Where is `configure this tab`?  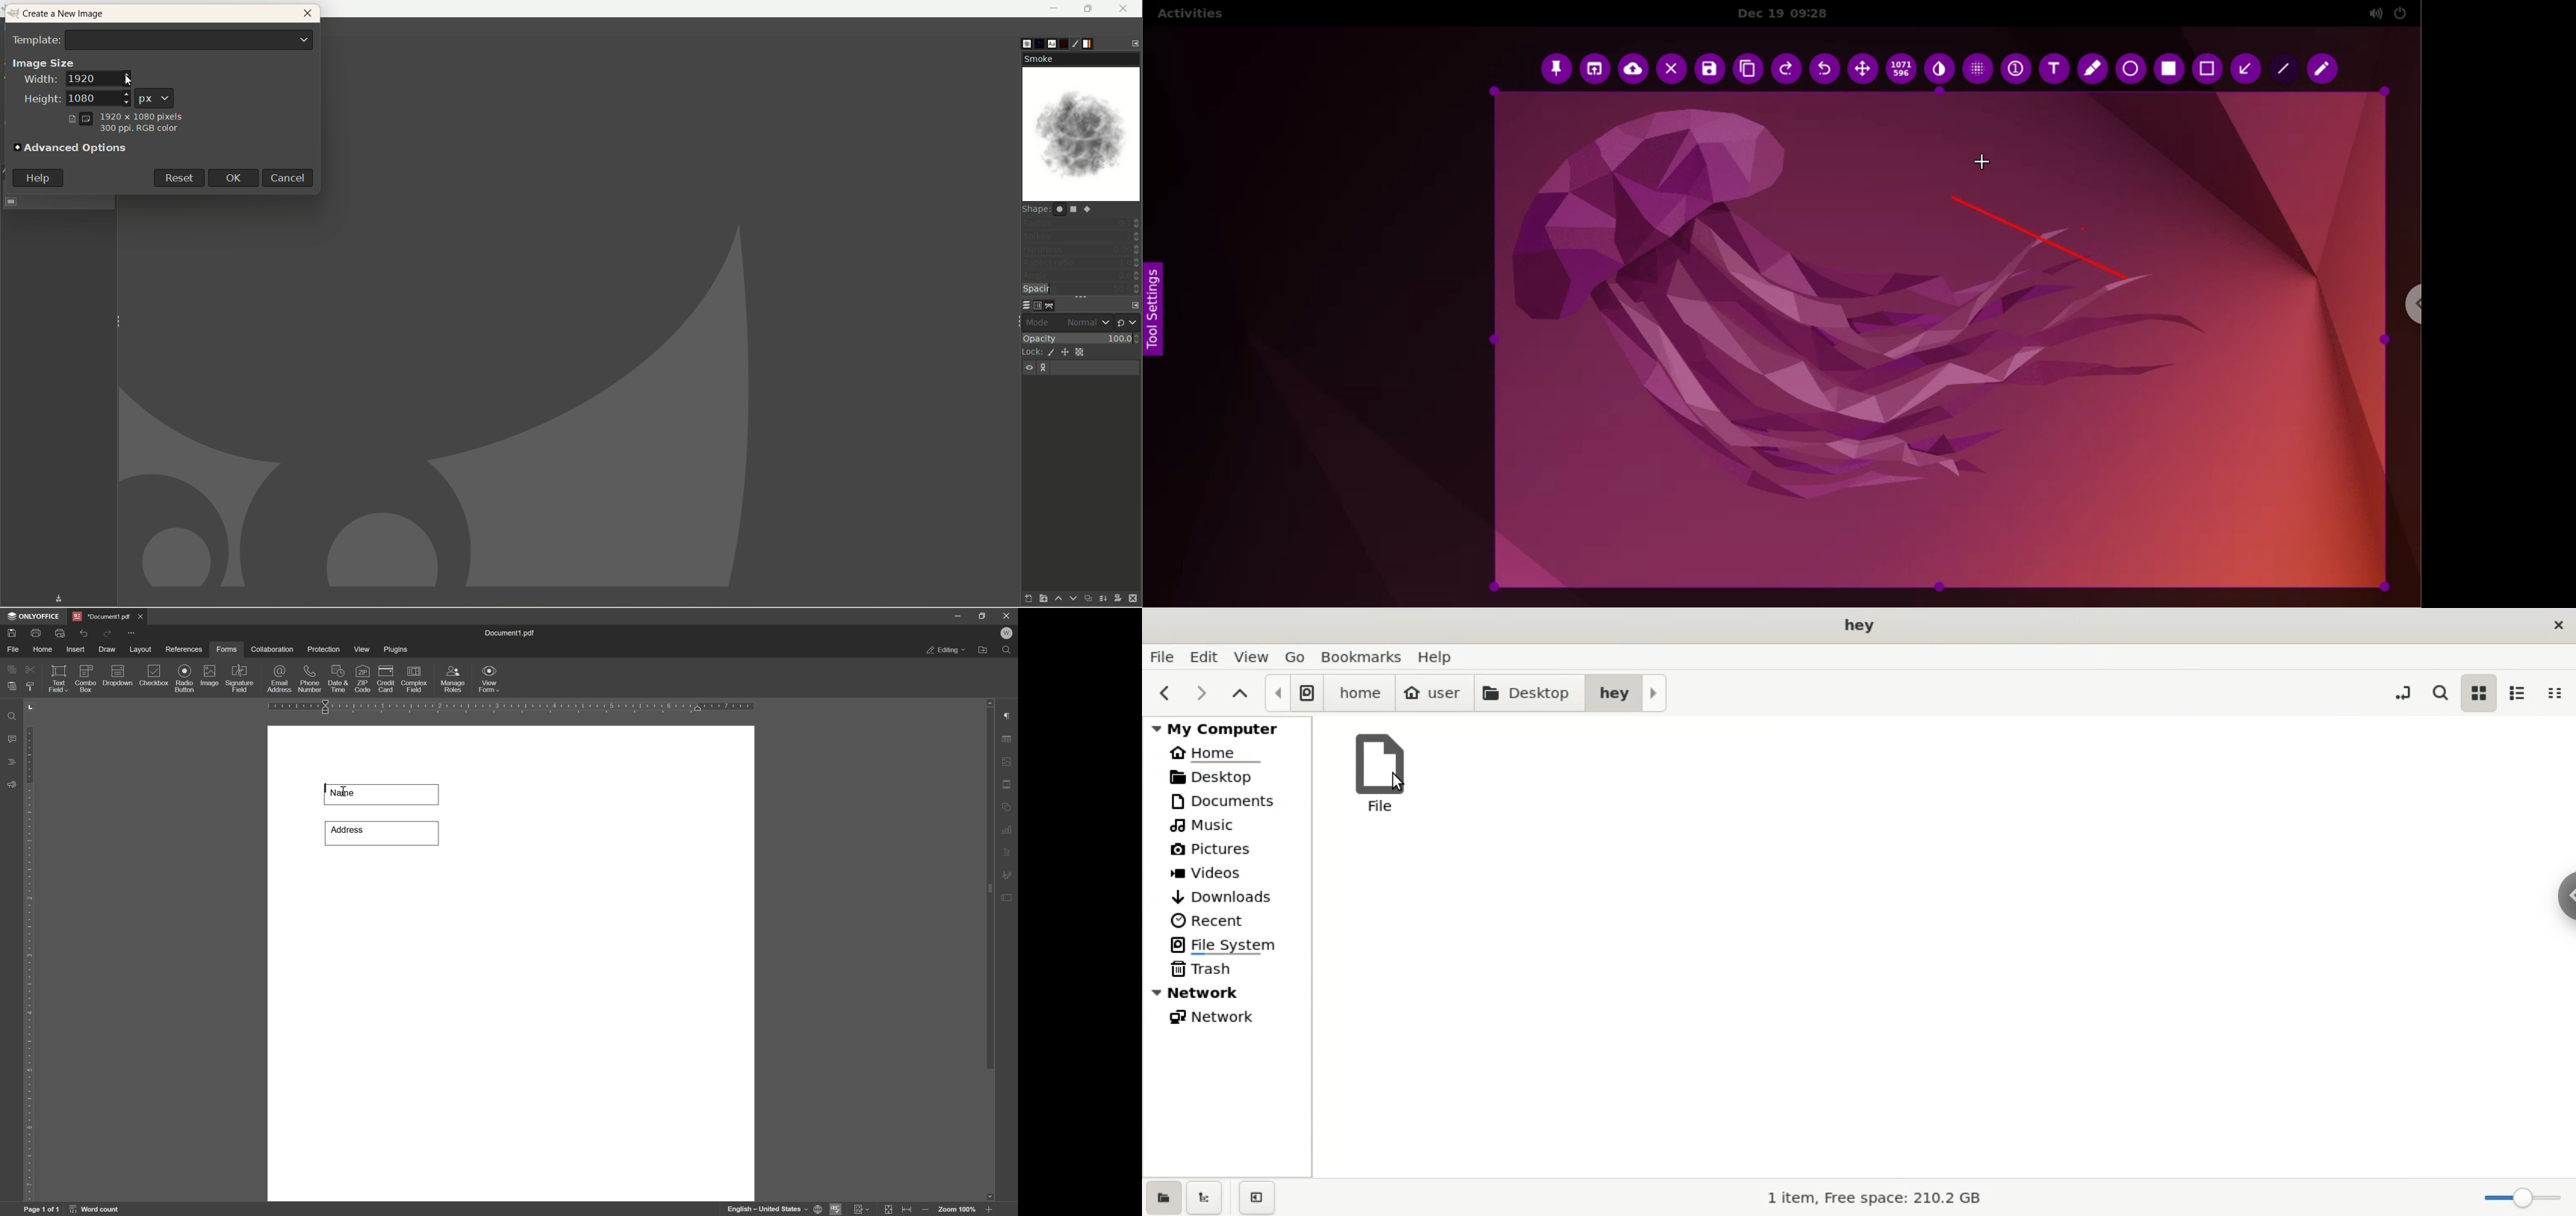
configure this tab is located at coordinates (1132, 303).